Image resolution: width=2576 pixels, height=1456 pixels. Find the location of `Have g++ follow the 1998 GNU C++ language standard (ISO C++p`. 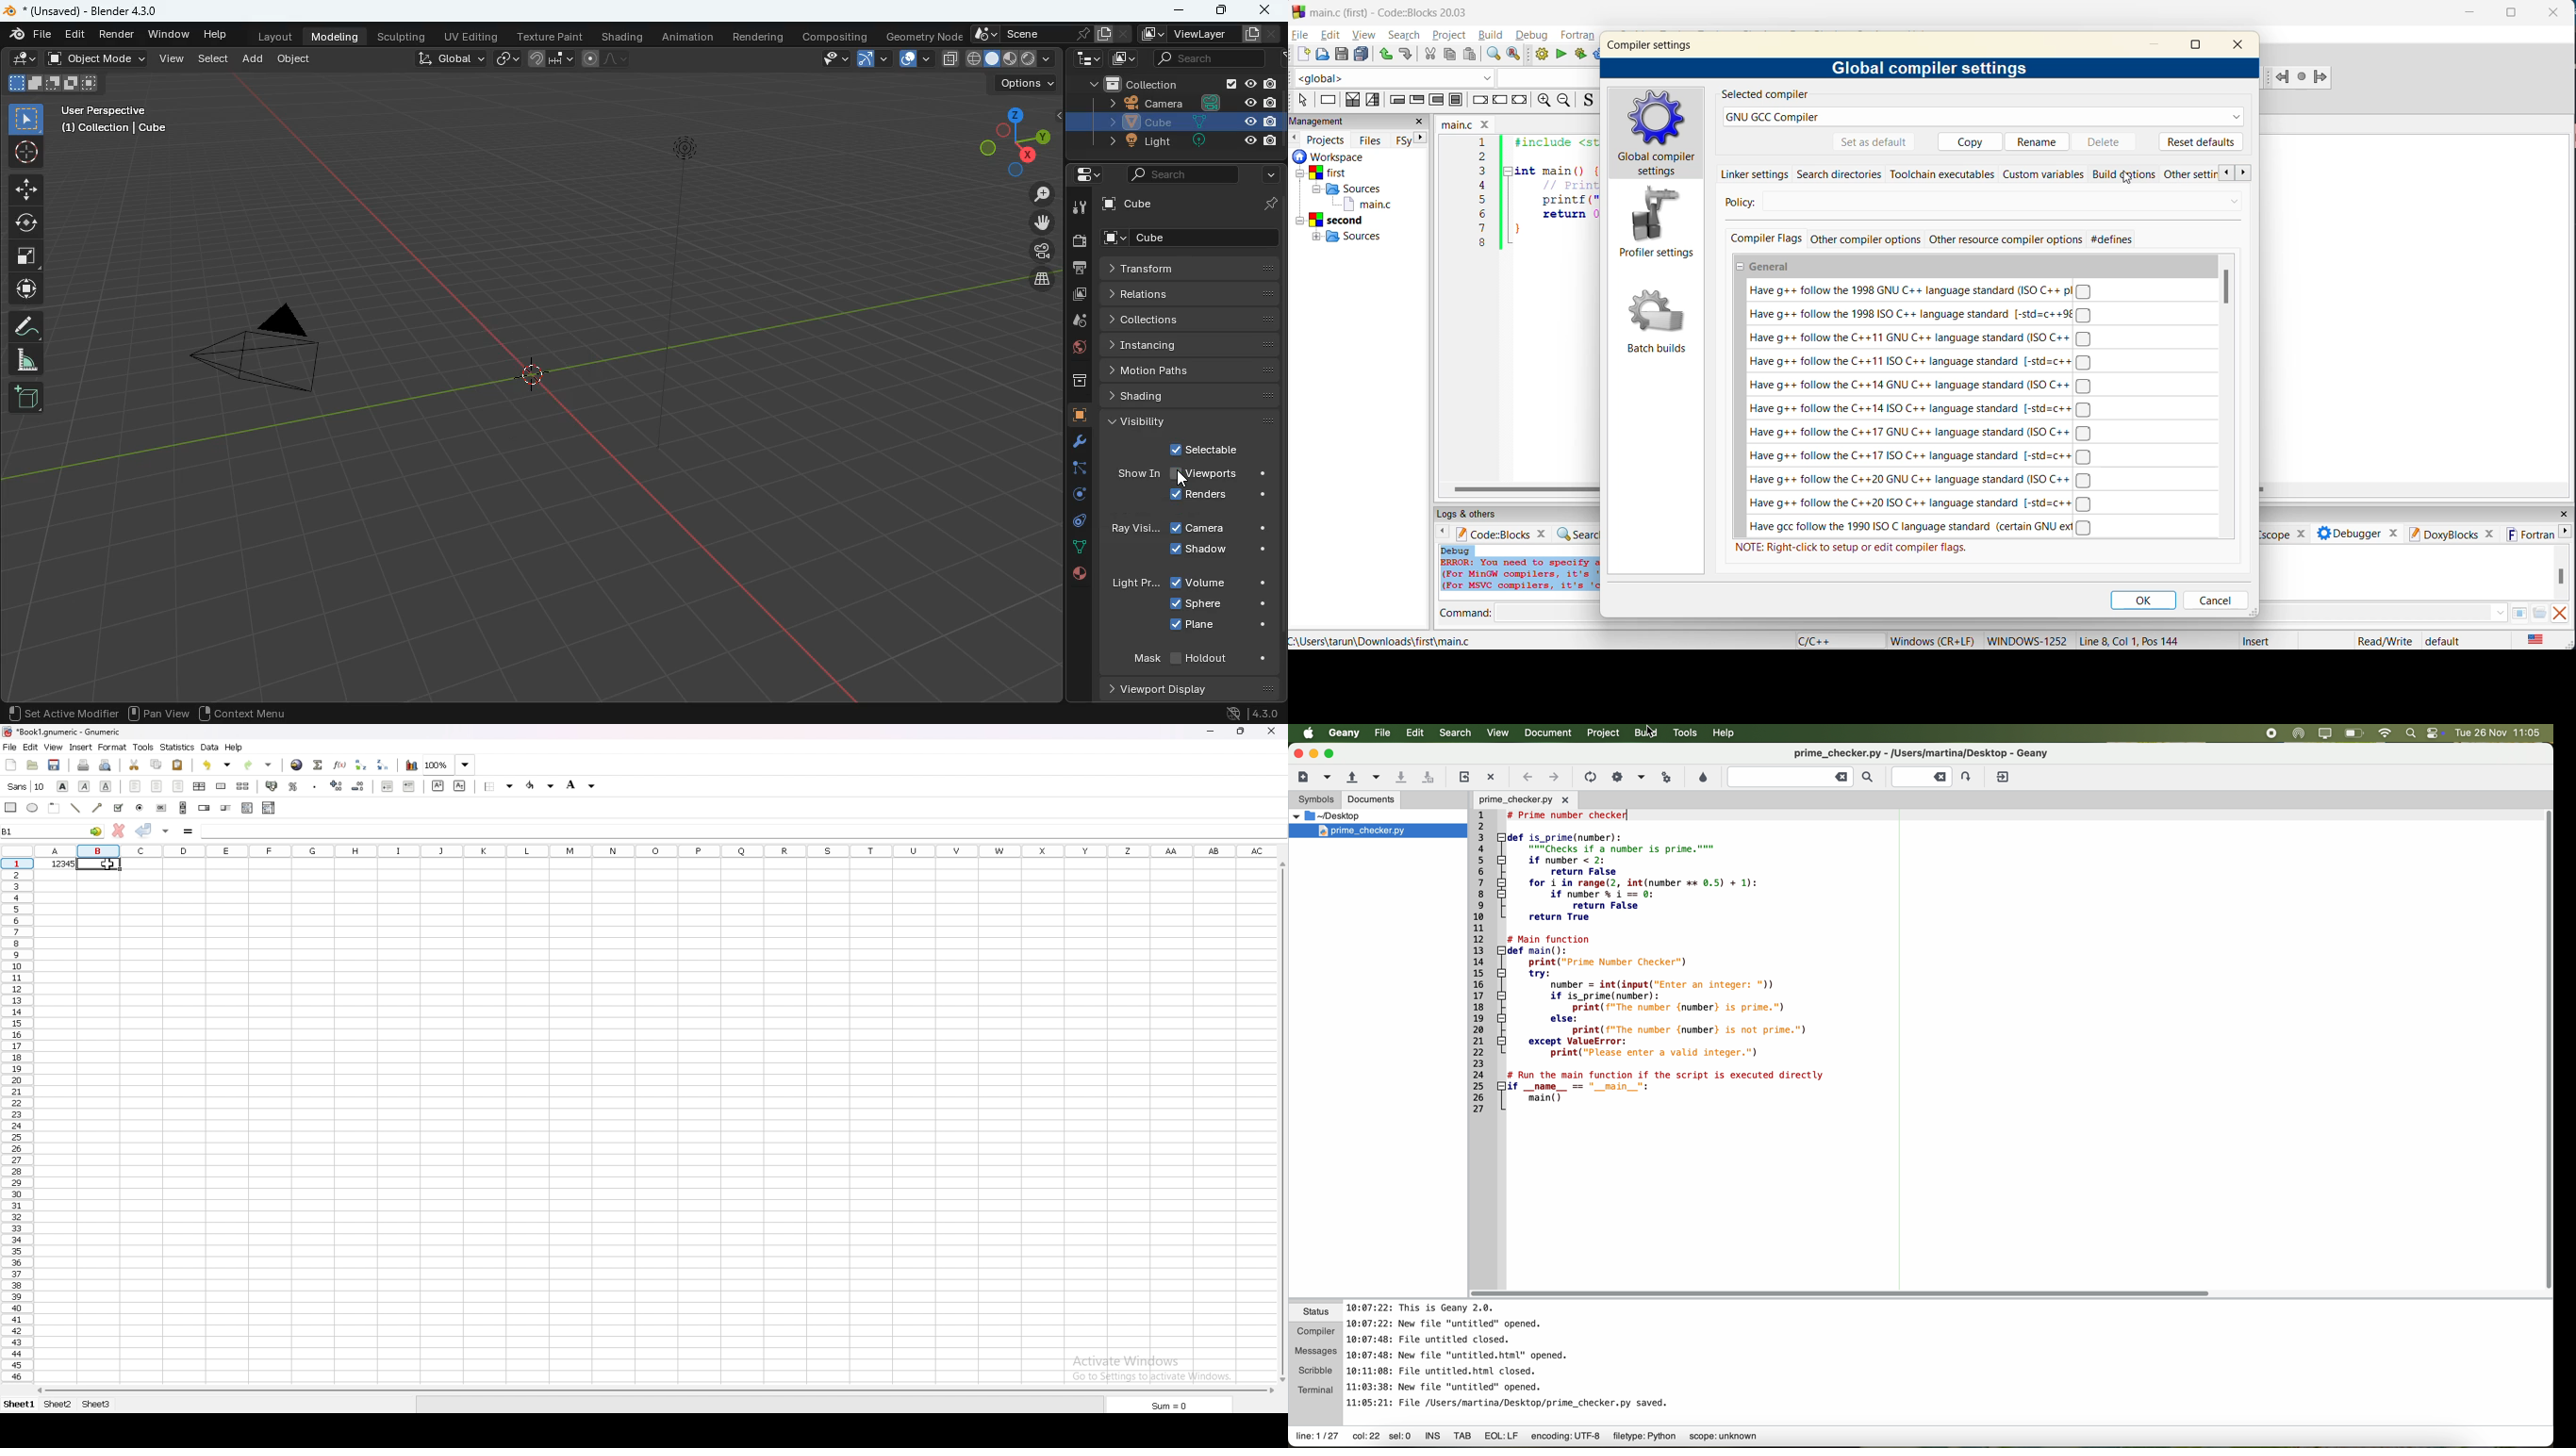

Have g++ follow the 1998 GNU C++ language standard (ISO C++p is located at coordinates (1924, 290).